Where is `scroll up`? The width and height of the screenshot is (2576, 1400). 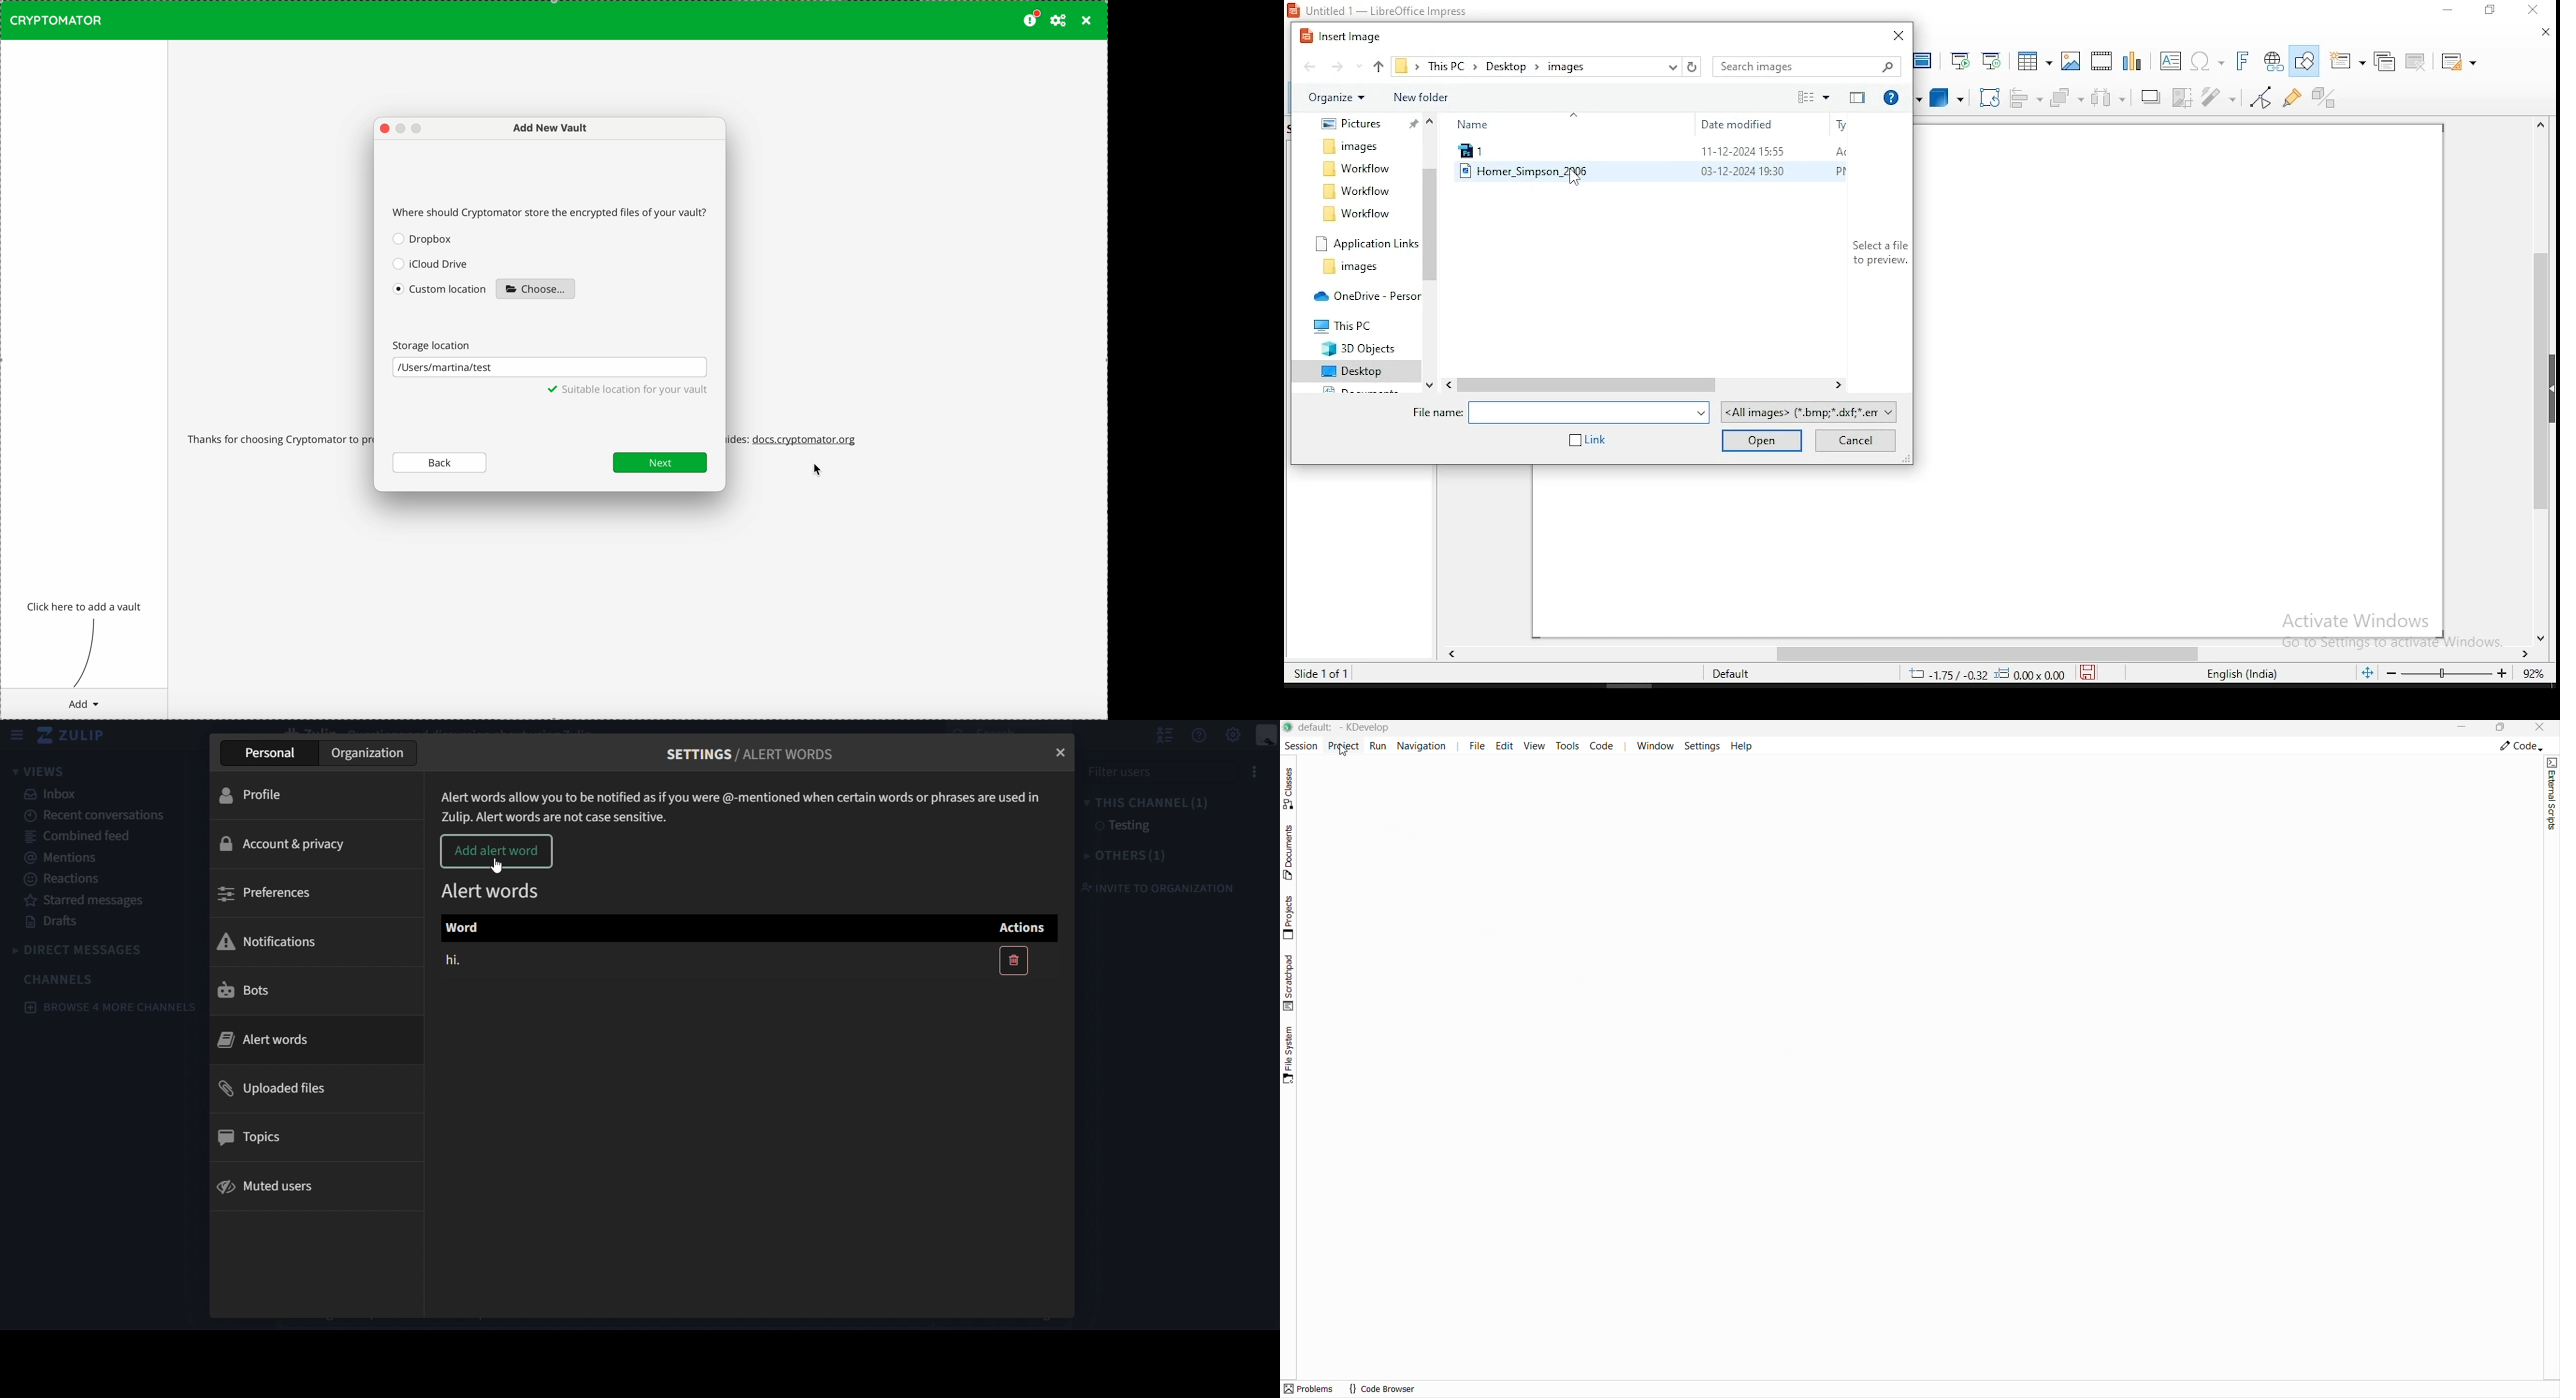 scroll up is located at coordinates (1435, 119).